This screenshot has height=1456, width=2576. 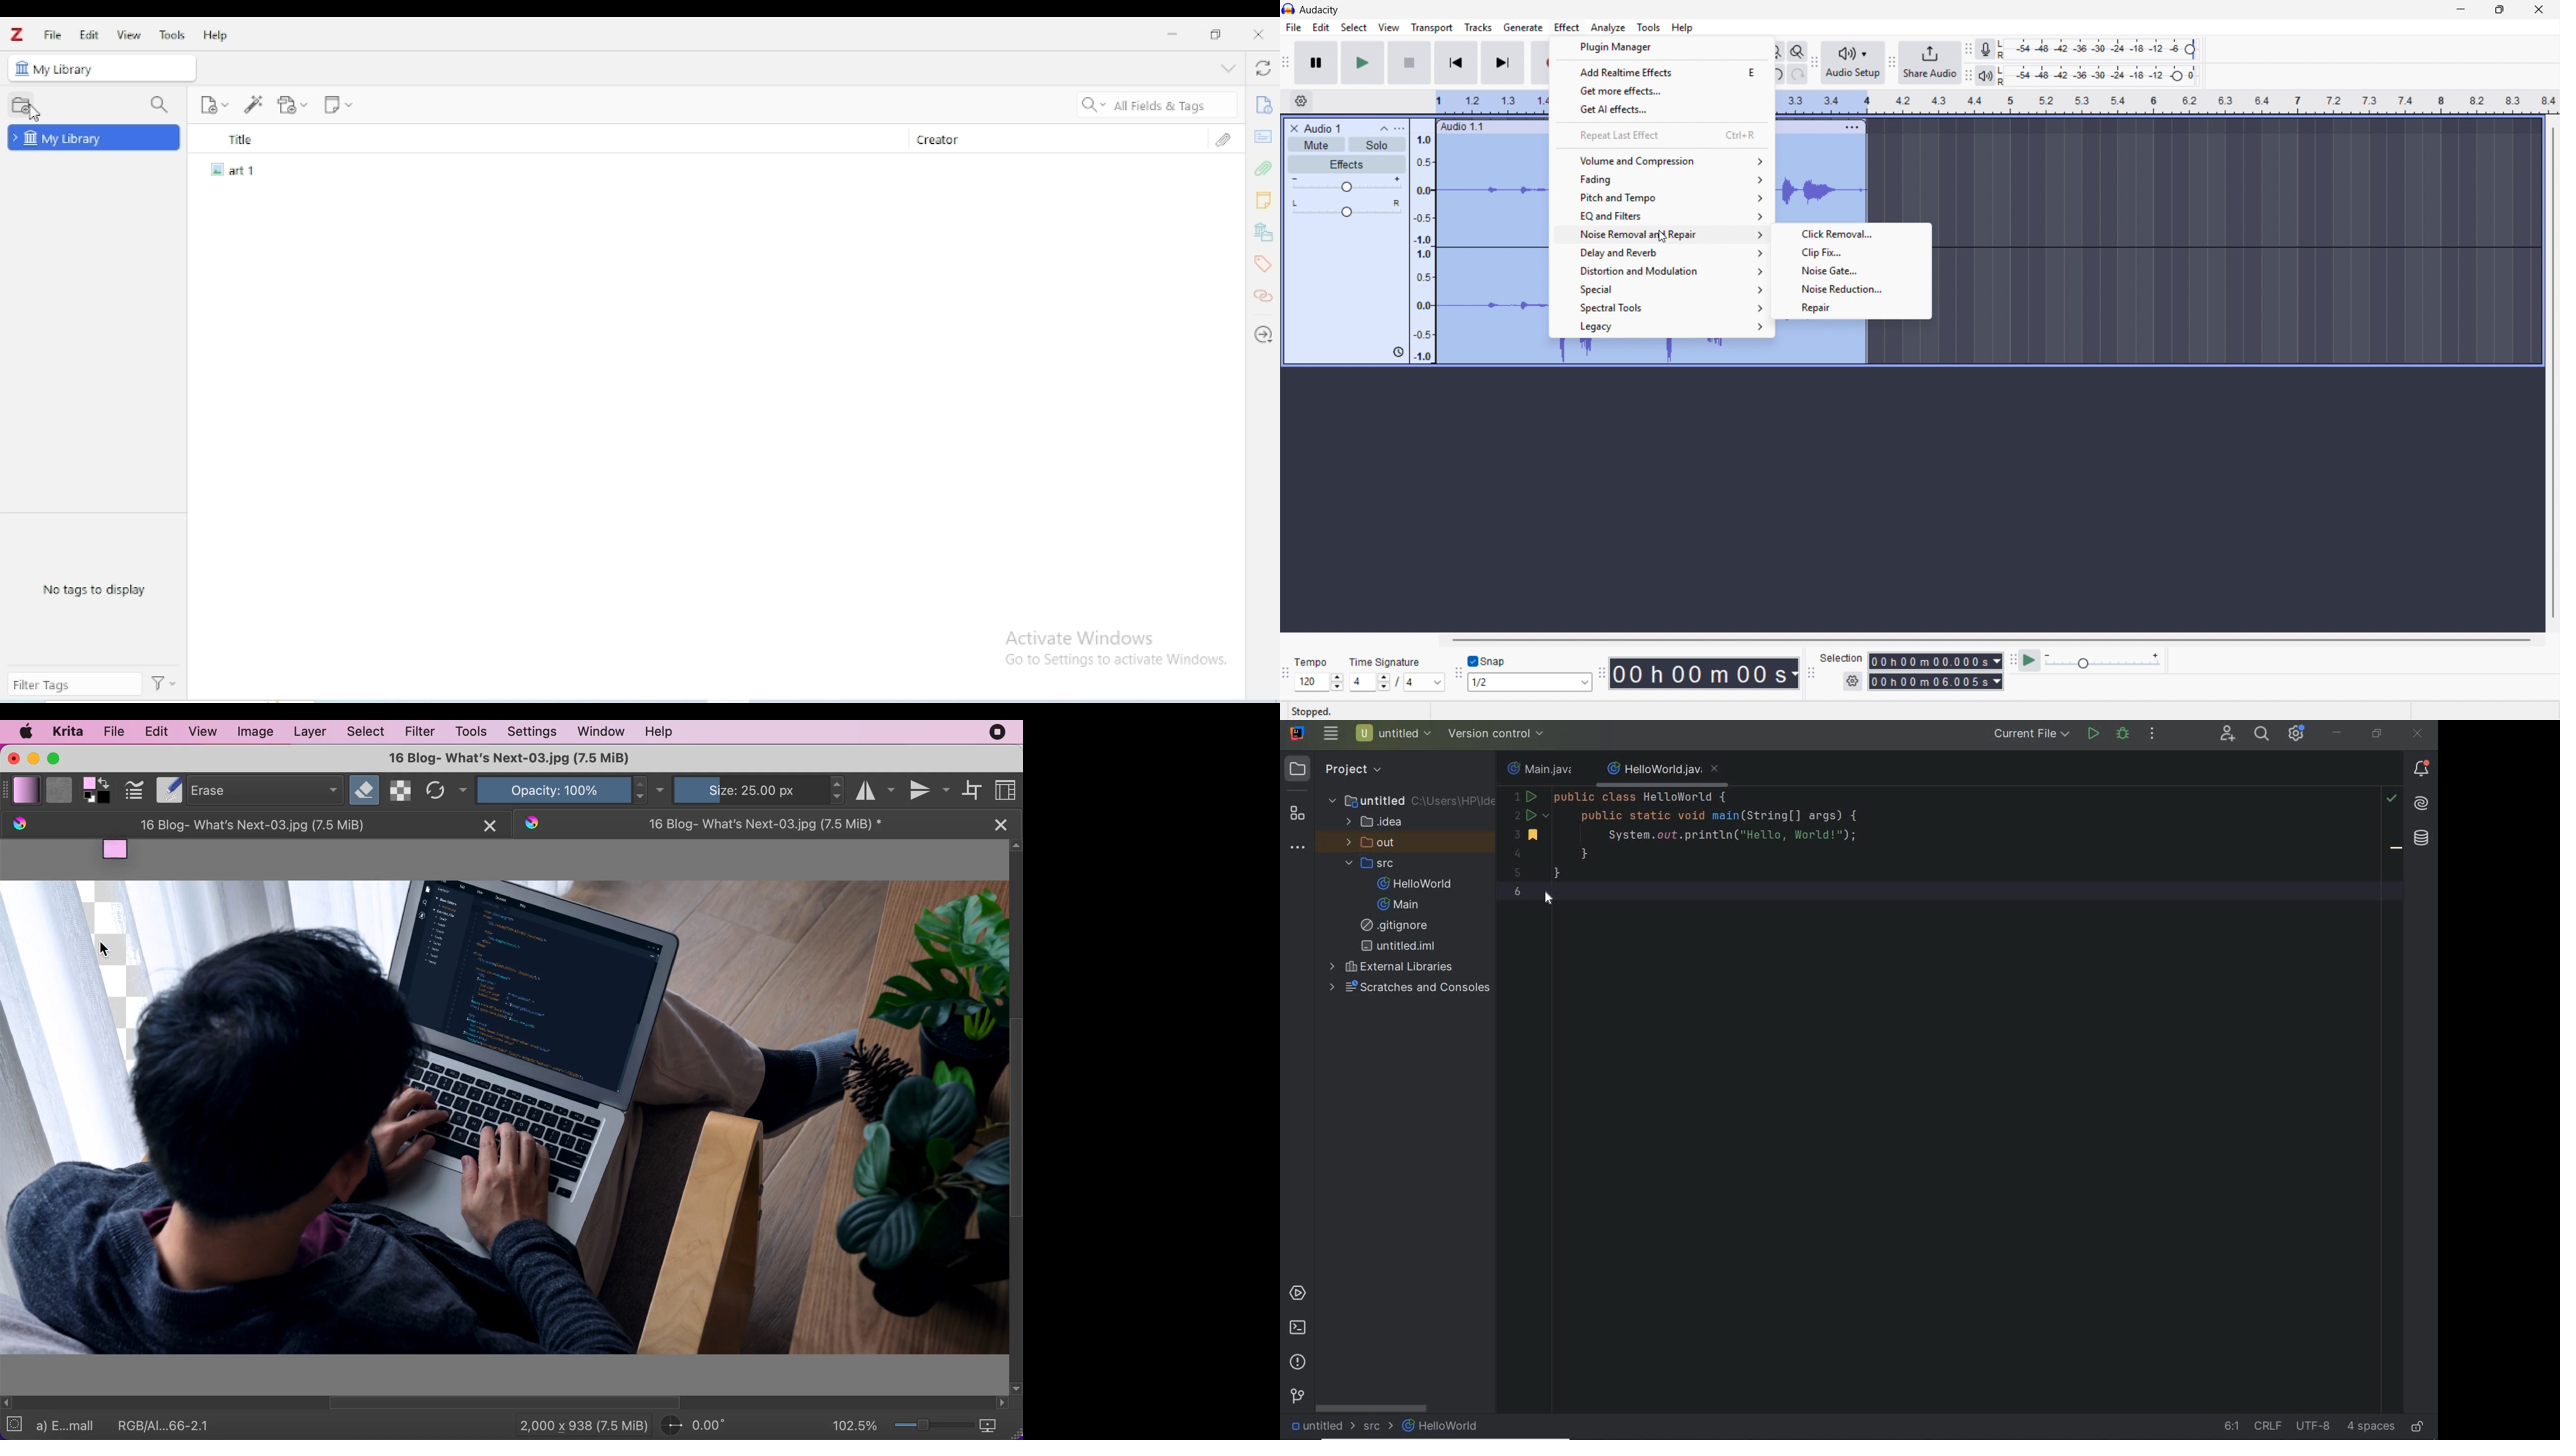 I want to click on new note, so click(x=338, y=103).